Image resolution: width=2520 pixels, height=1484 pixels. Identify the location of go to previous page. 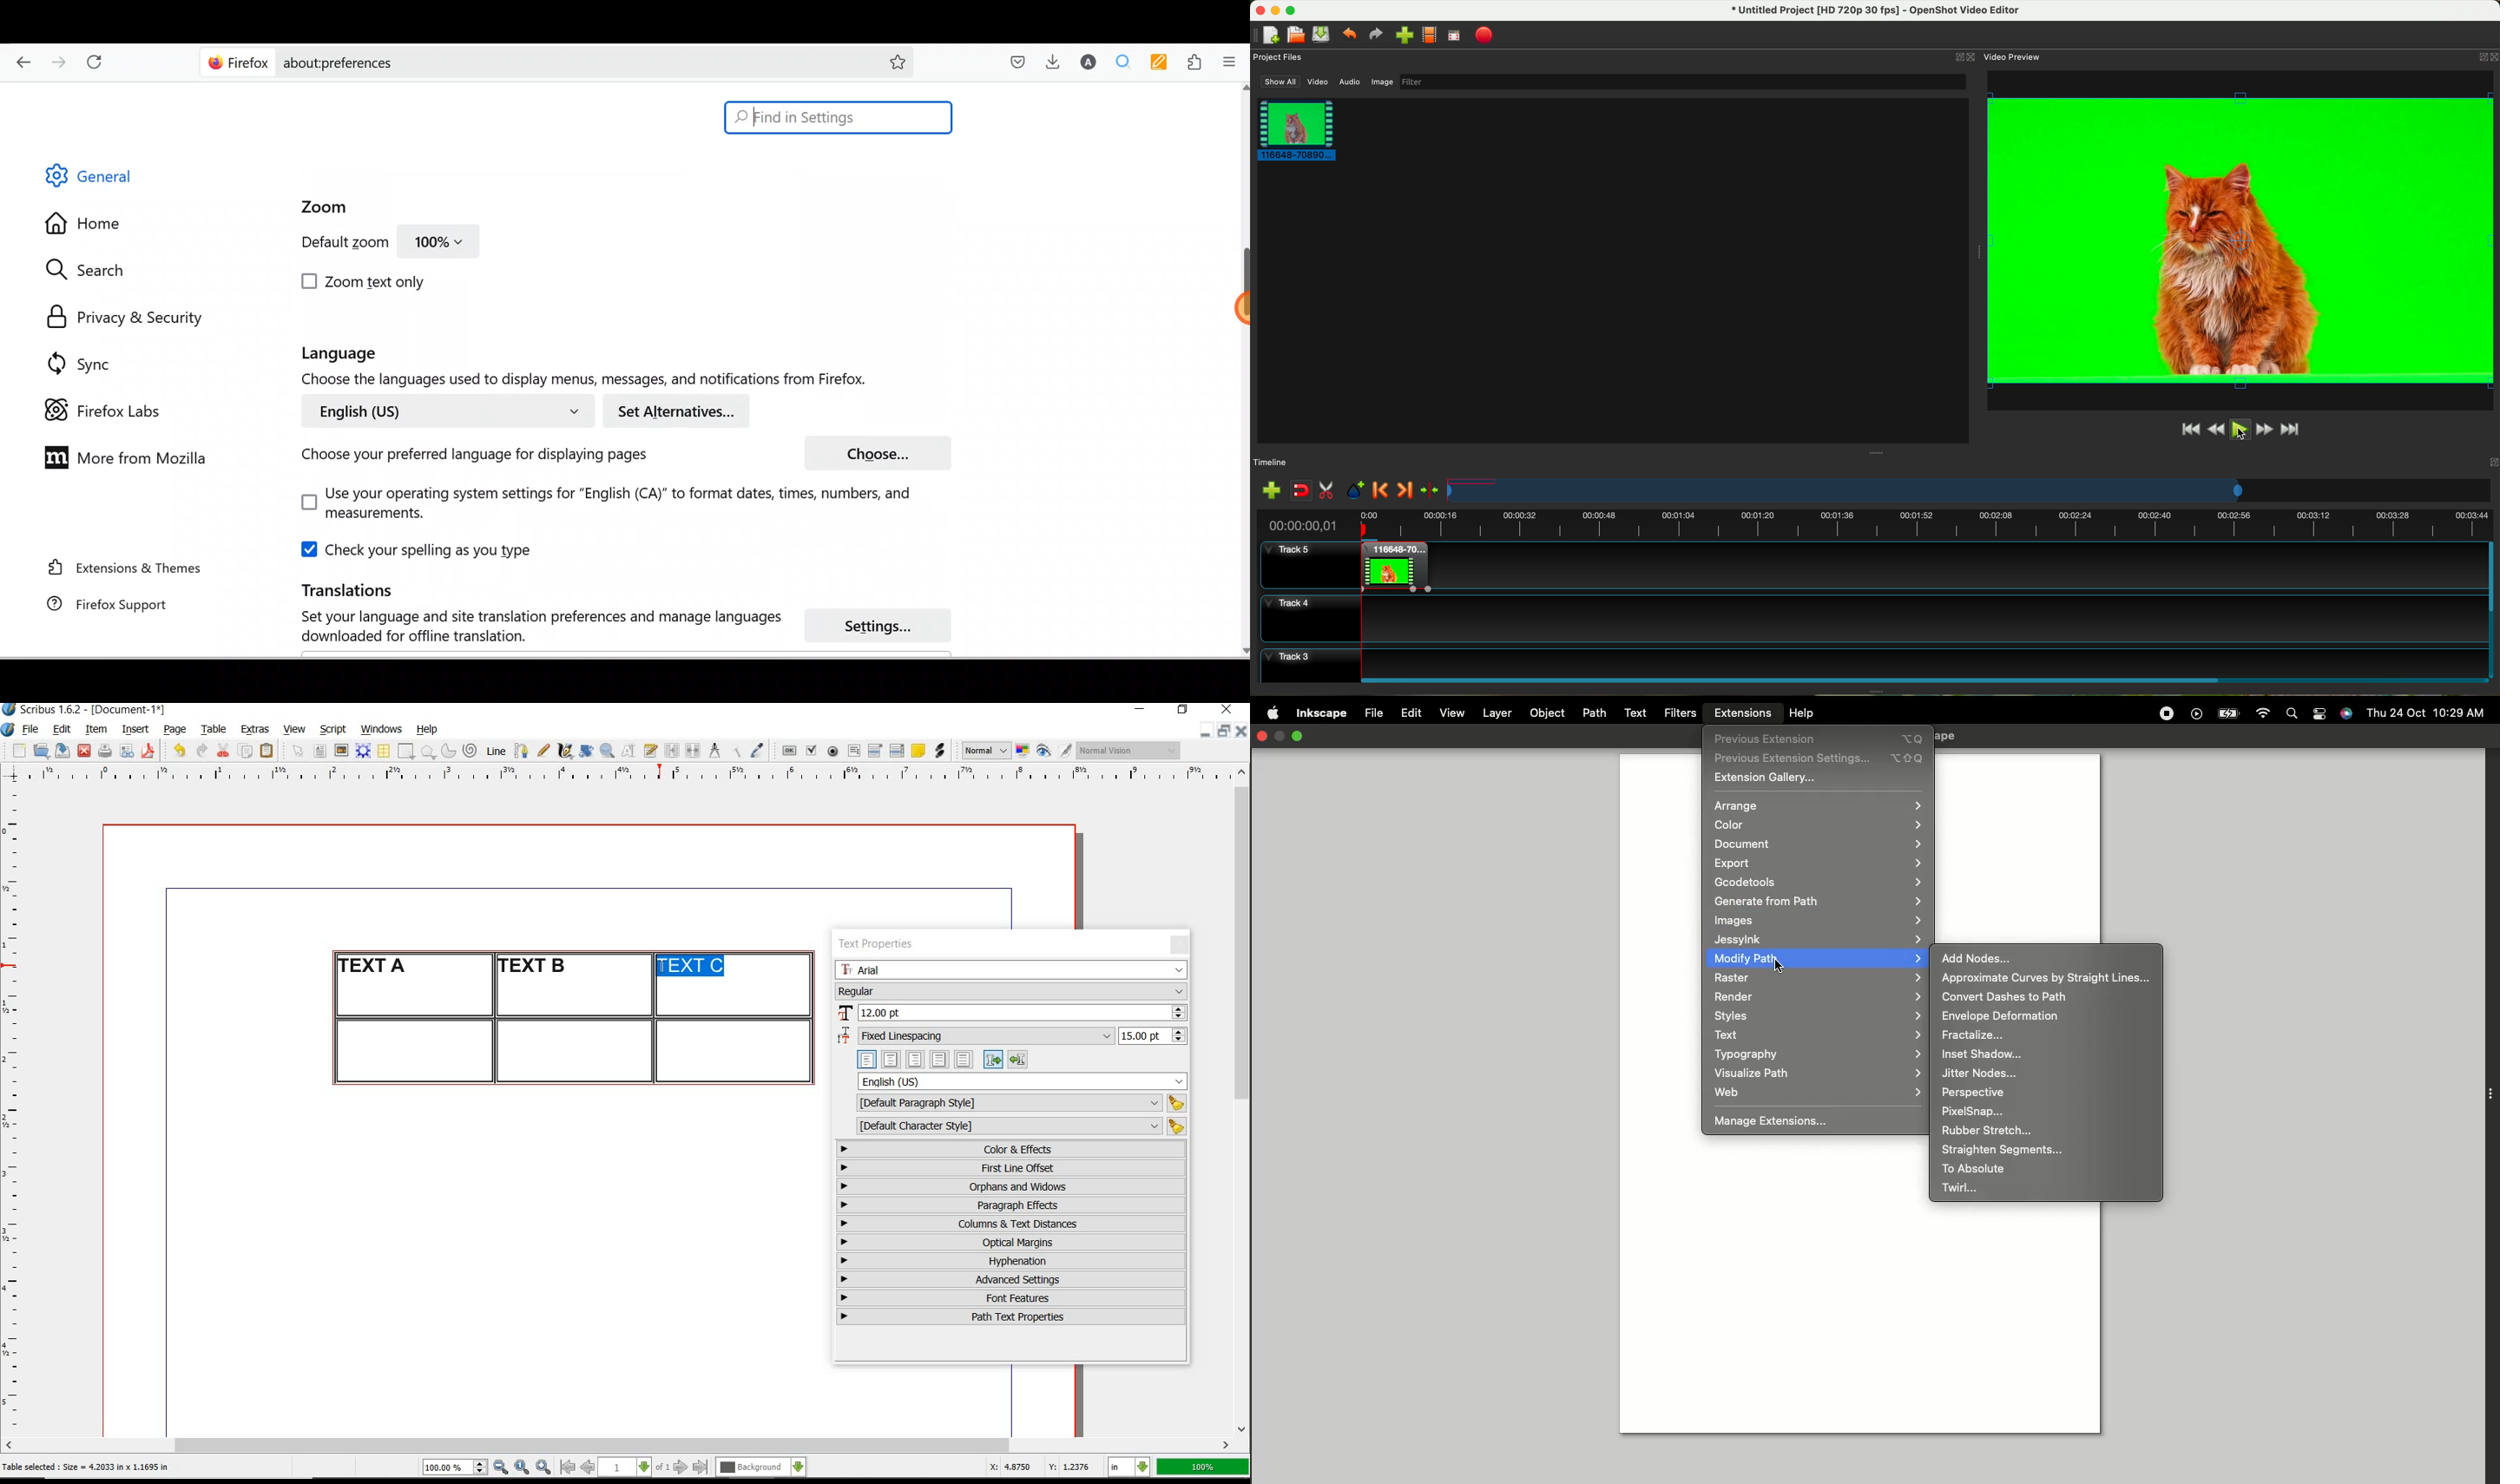
(587, 1468).